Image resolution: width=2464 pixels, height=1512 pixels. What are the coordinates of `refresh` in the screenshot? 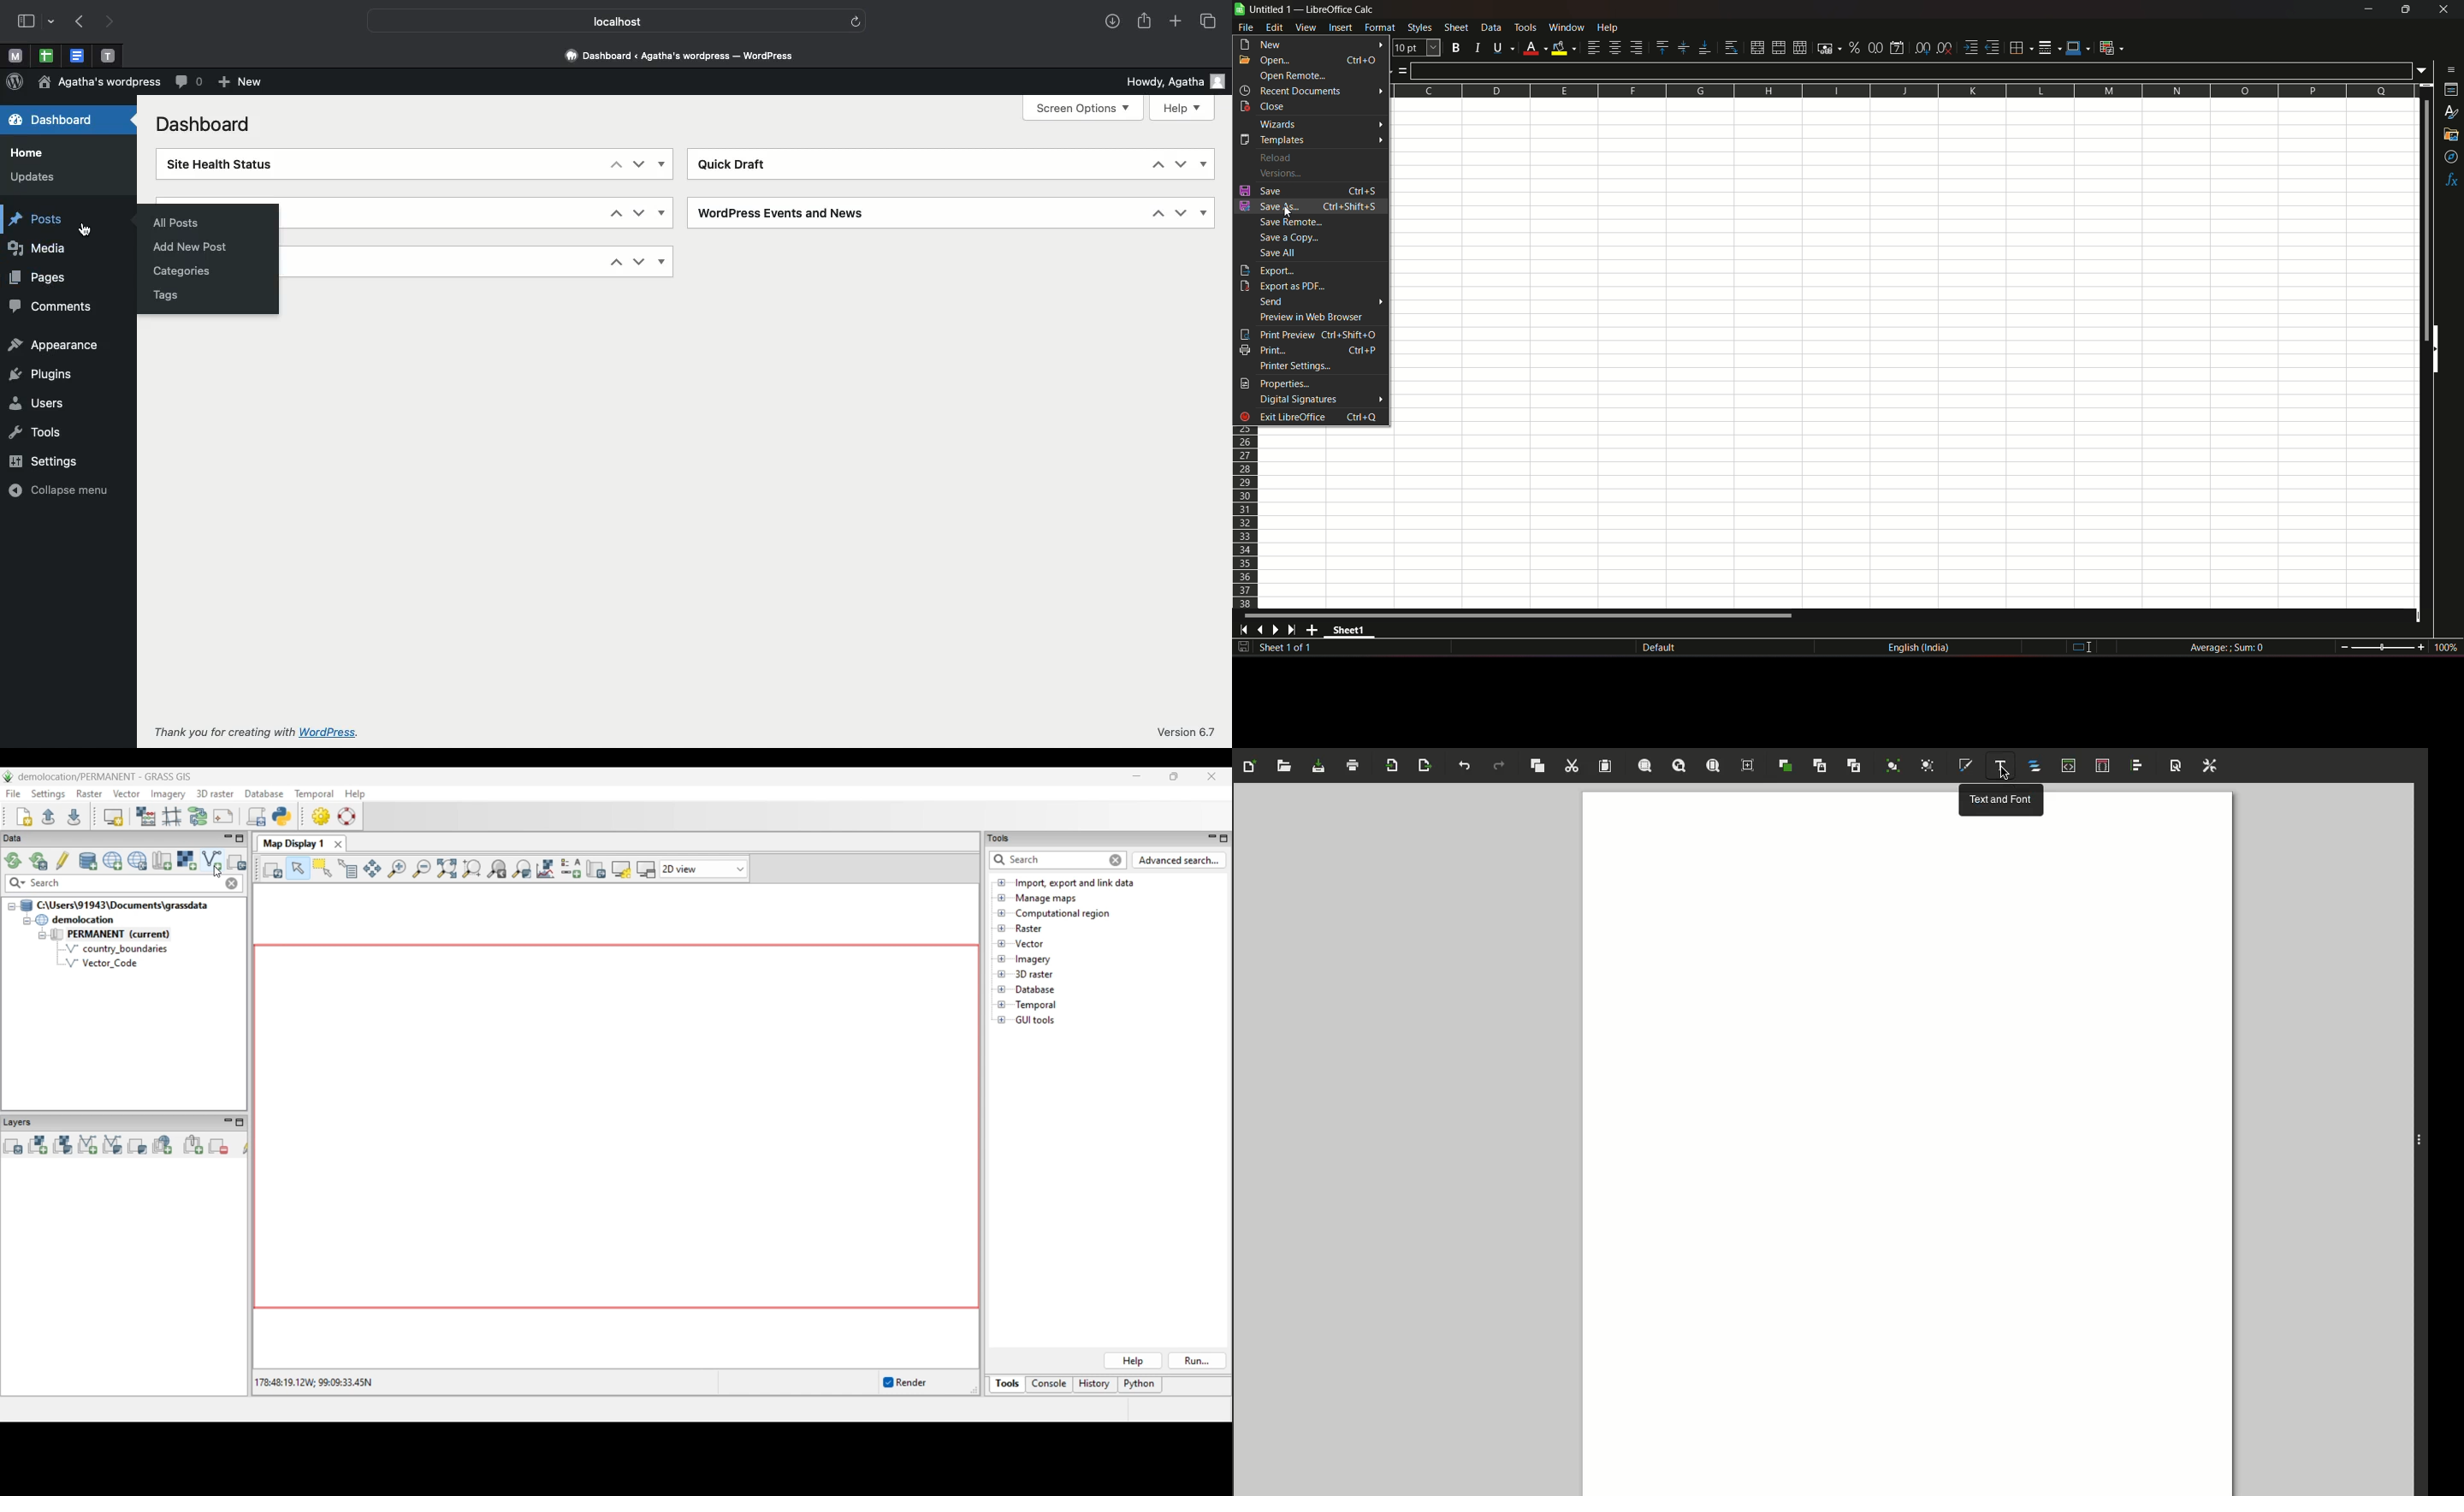 It's located at (859, 23).